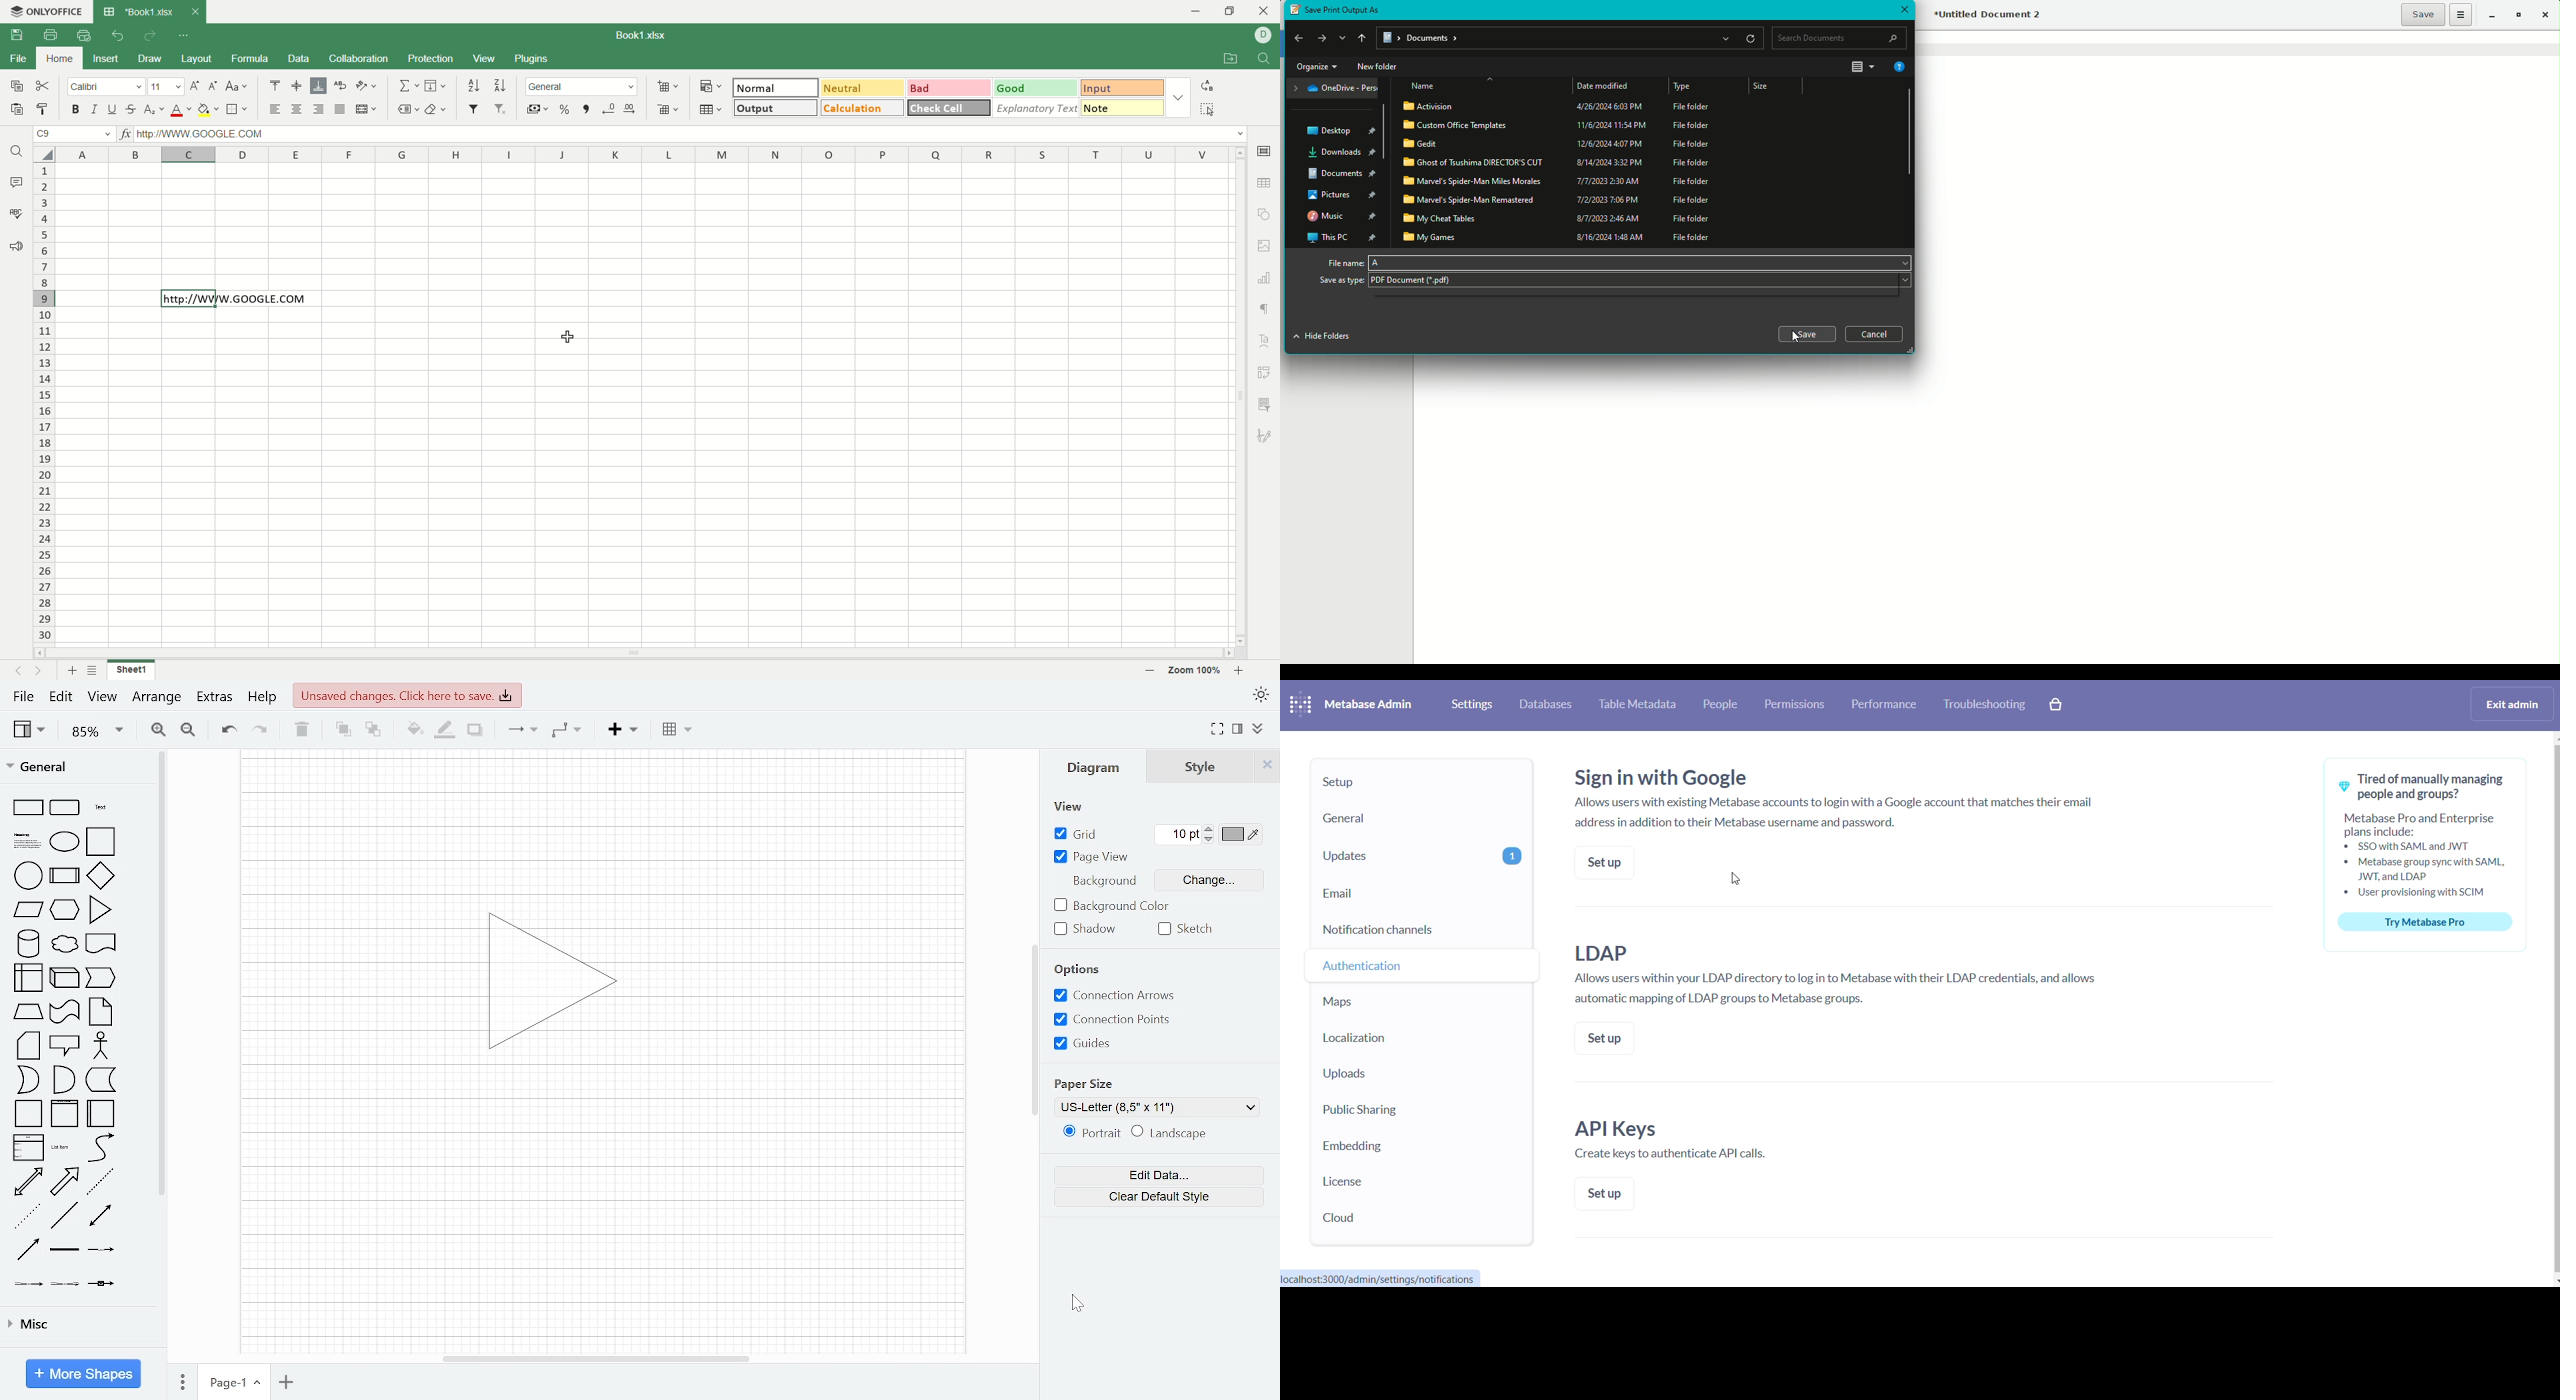 Image resolution: width=2576 pixels, height=1400 pixels. What do you see at coordinates (1558, 143) in the screenshot?
I see `Gedit` at bounding box center [1558, 143].